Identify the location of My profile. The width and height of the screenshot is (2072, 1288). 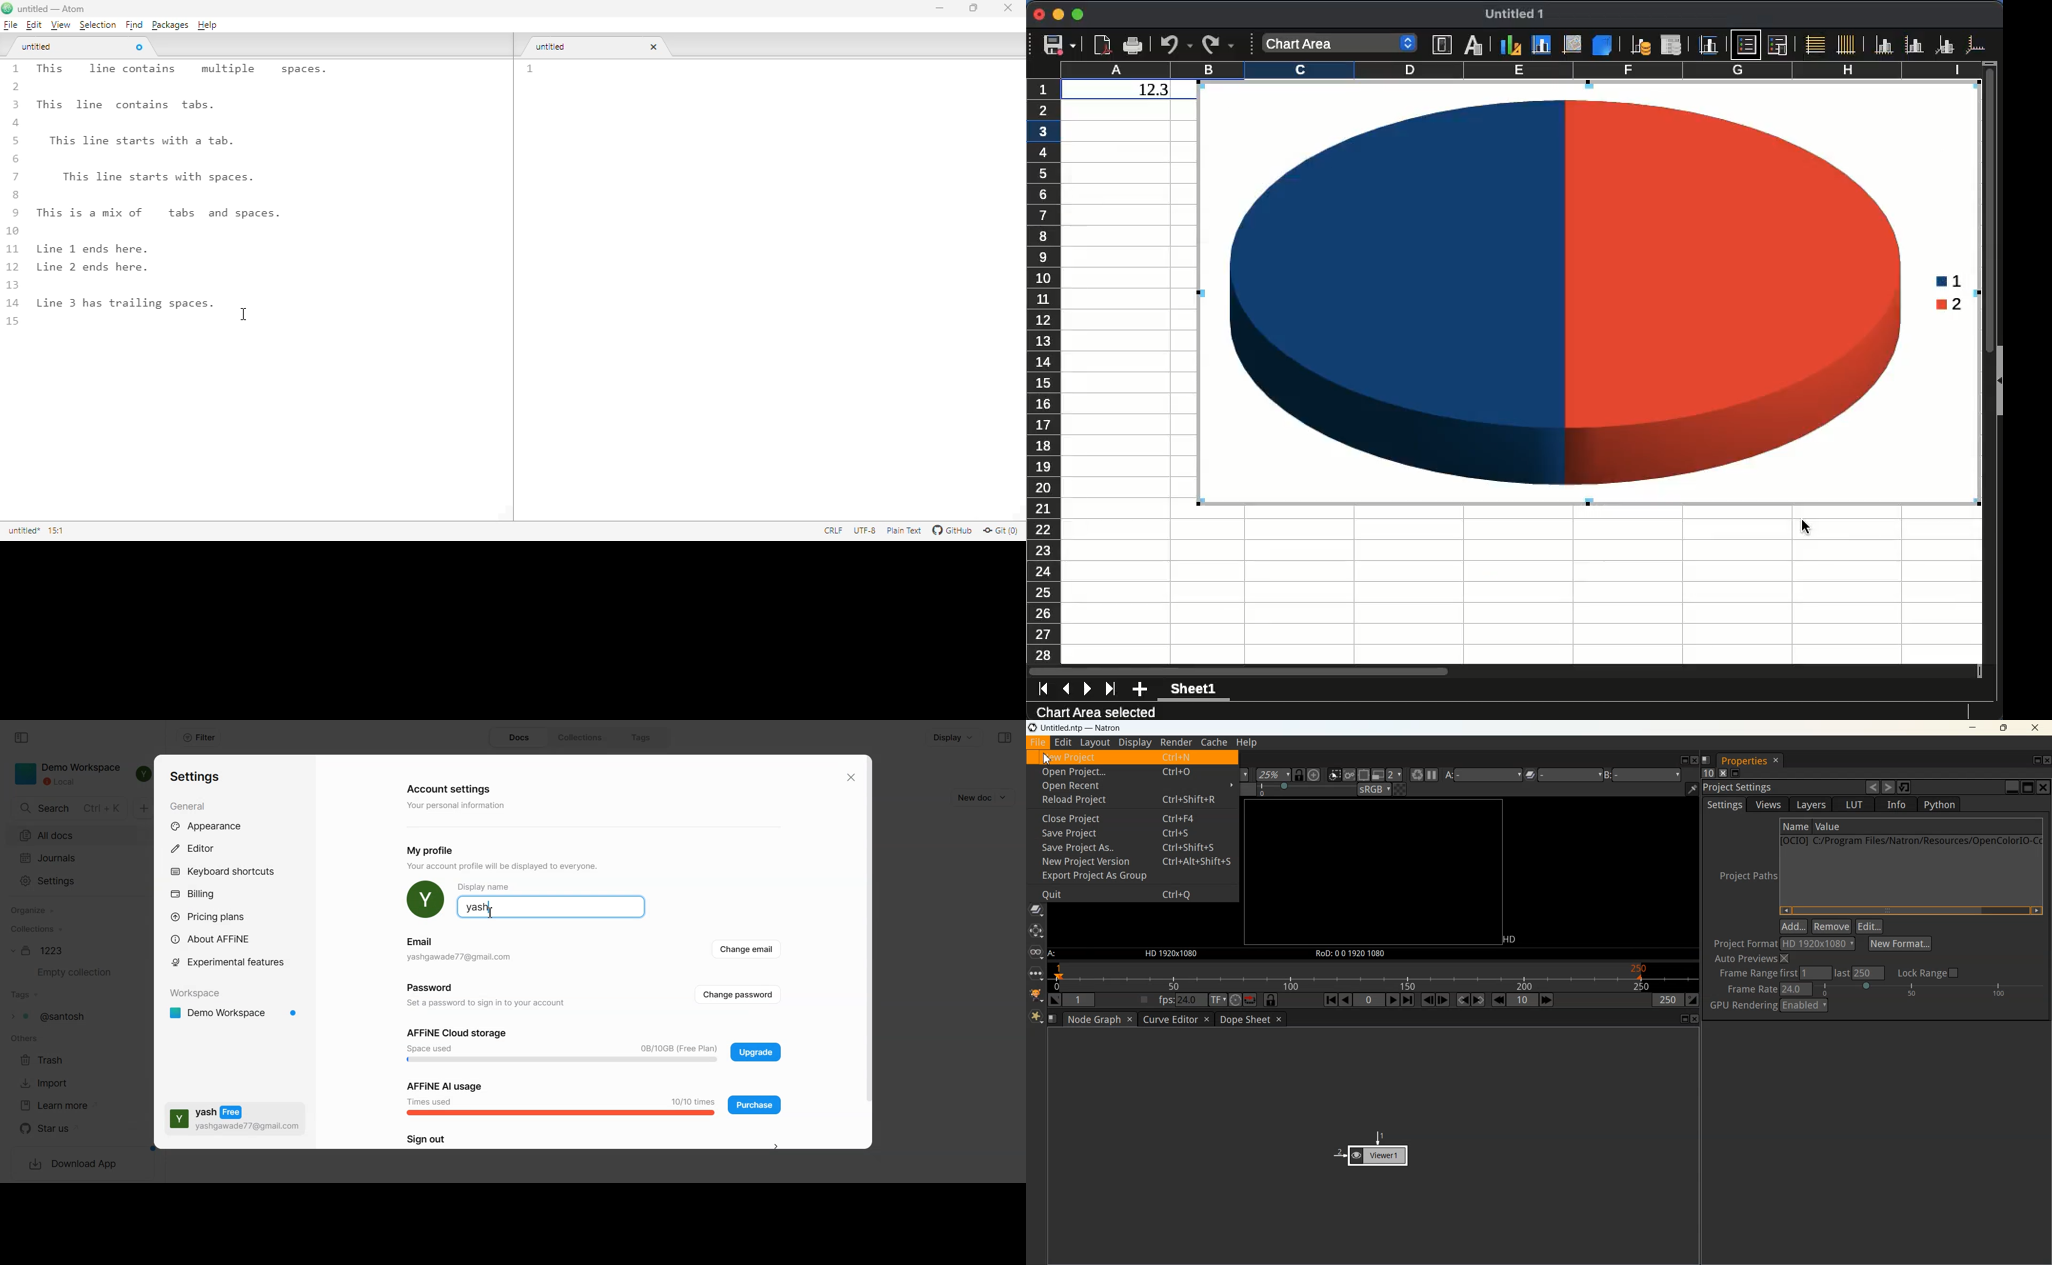
(434, 850).